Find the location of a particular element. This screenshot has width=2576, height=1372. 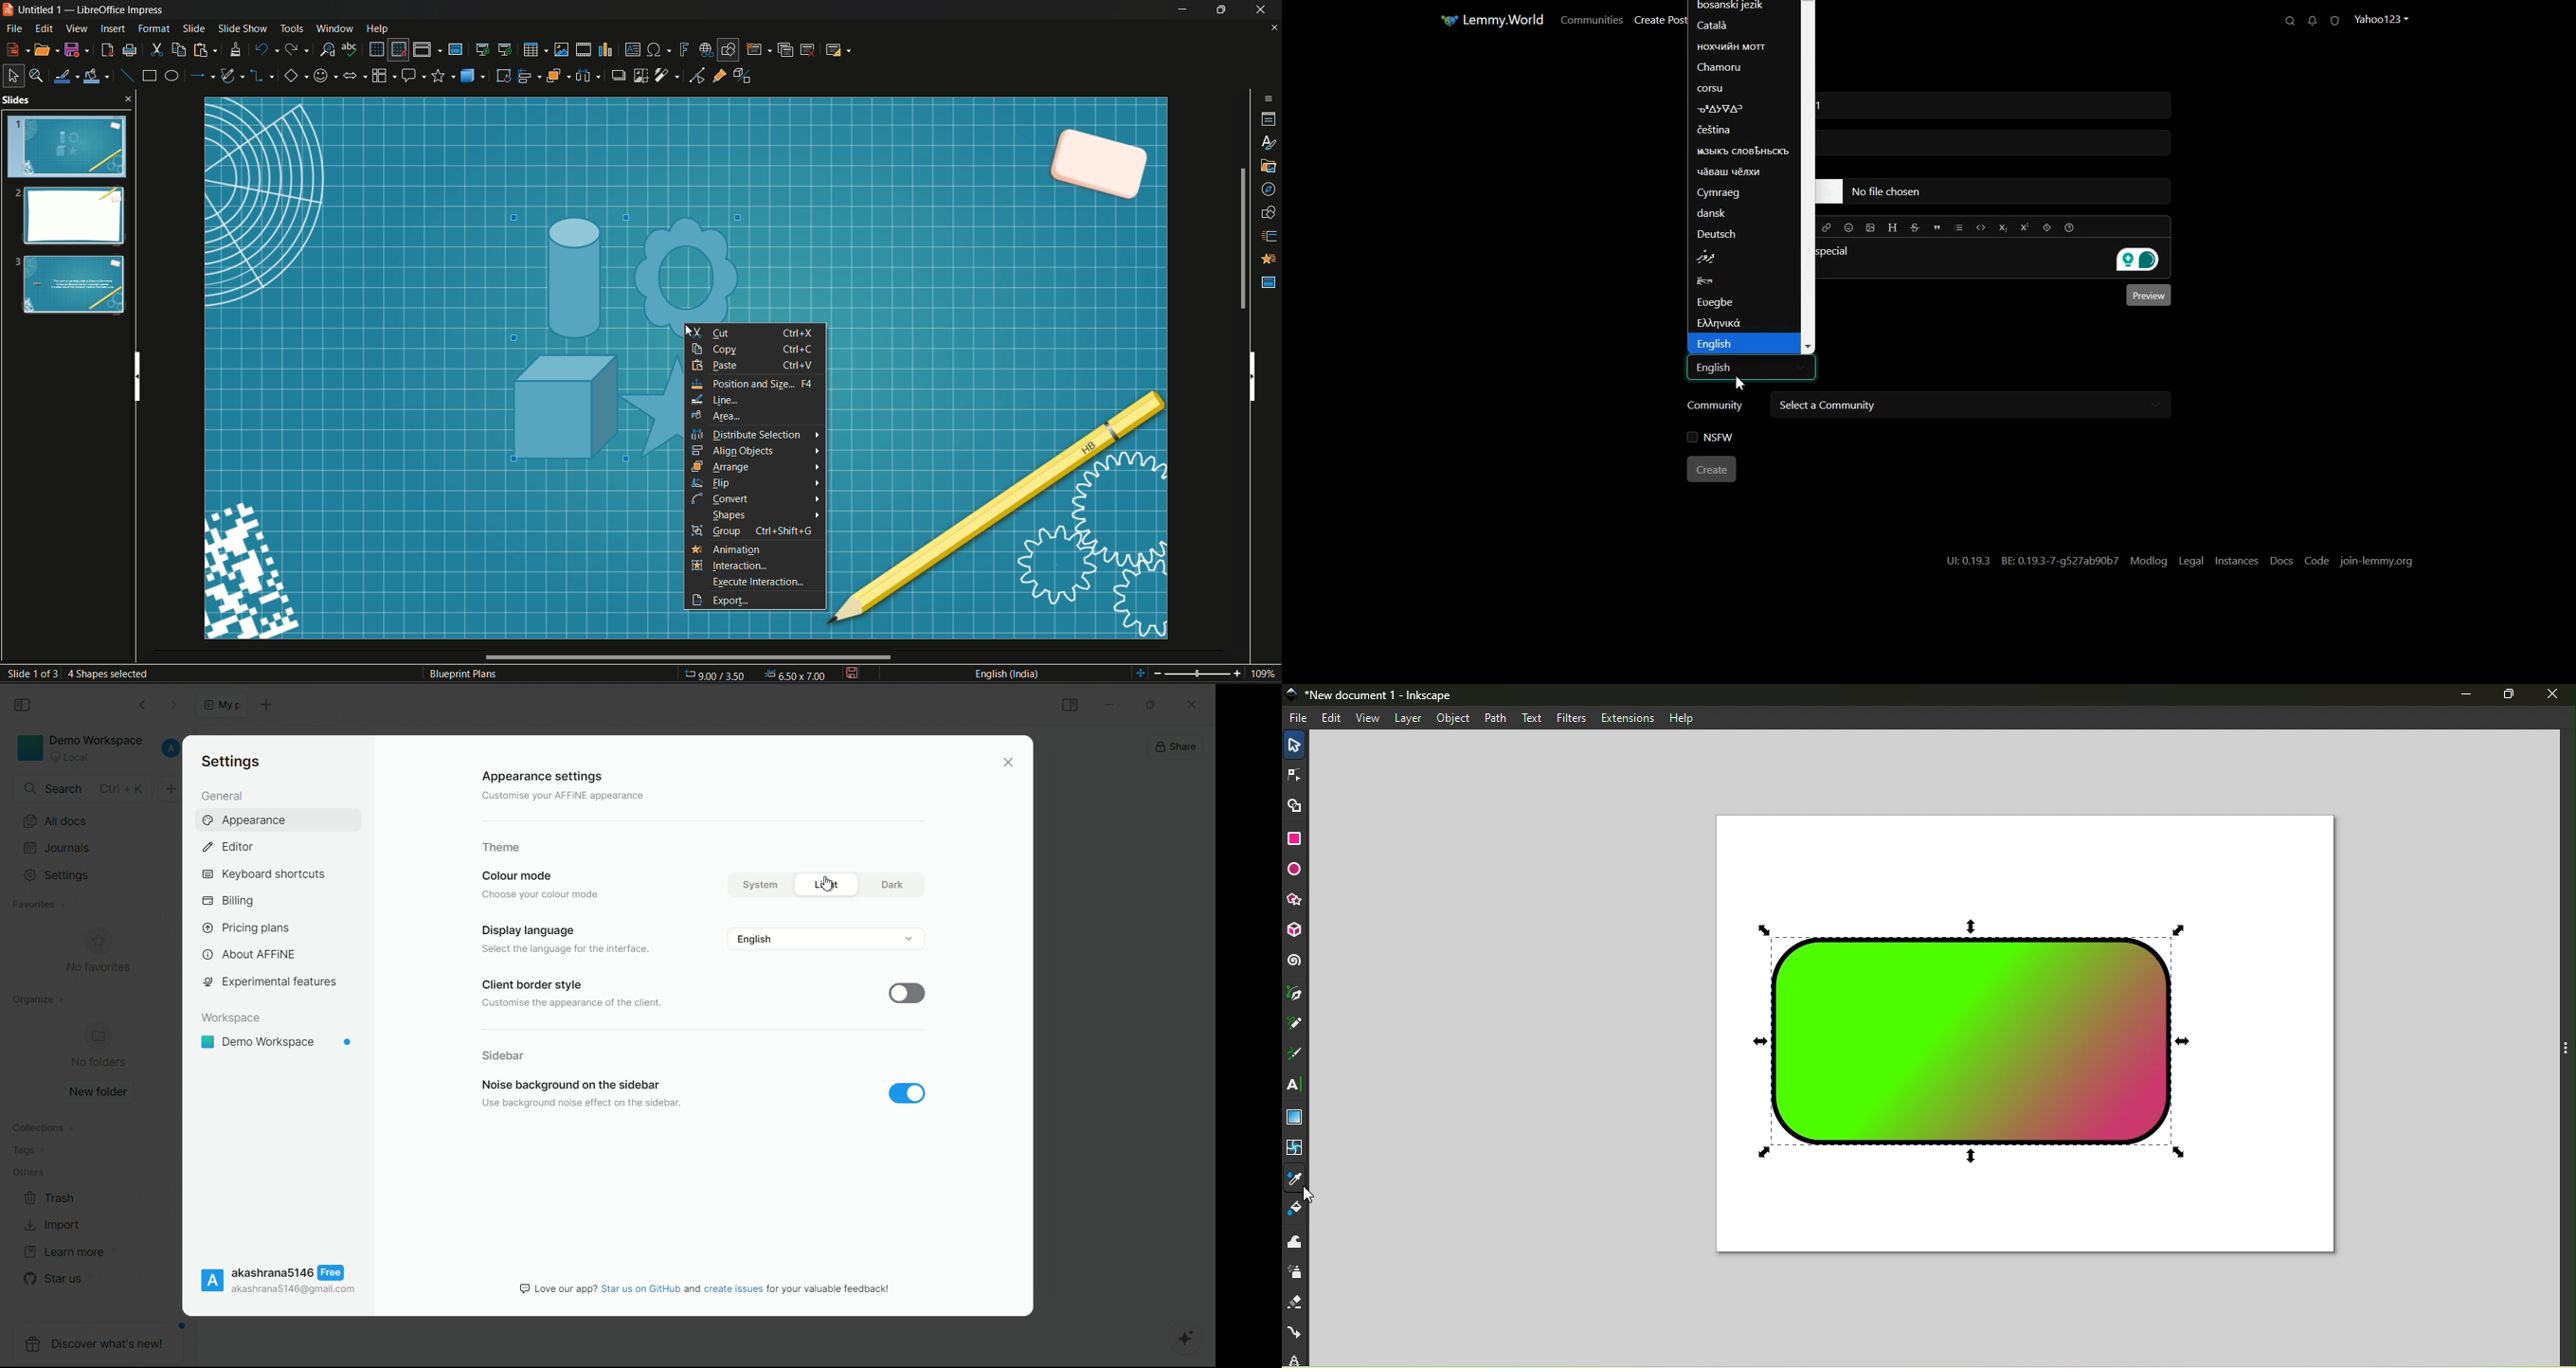

organize is located at coordinates (34, 1003).